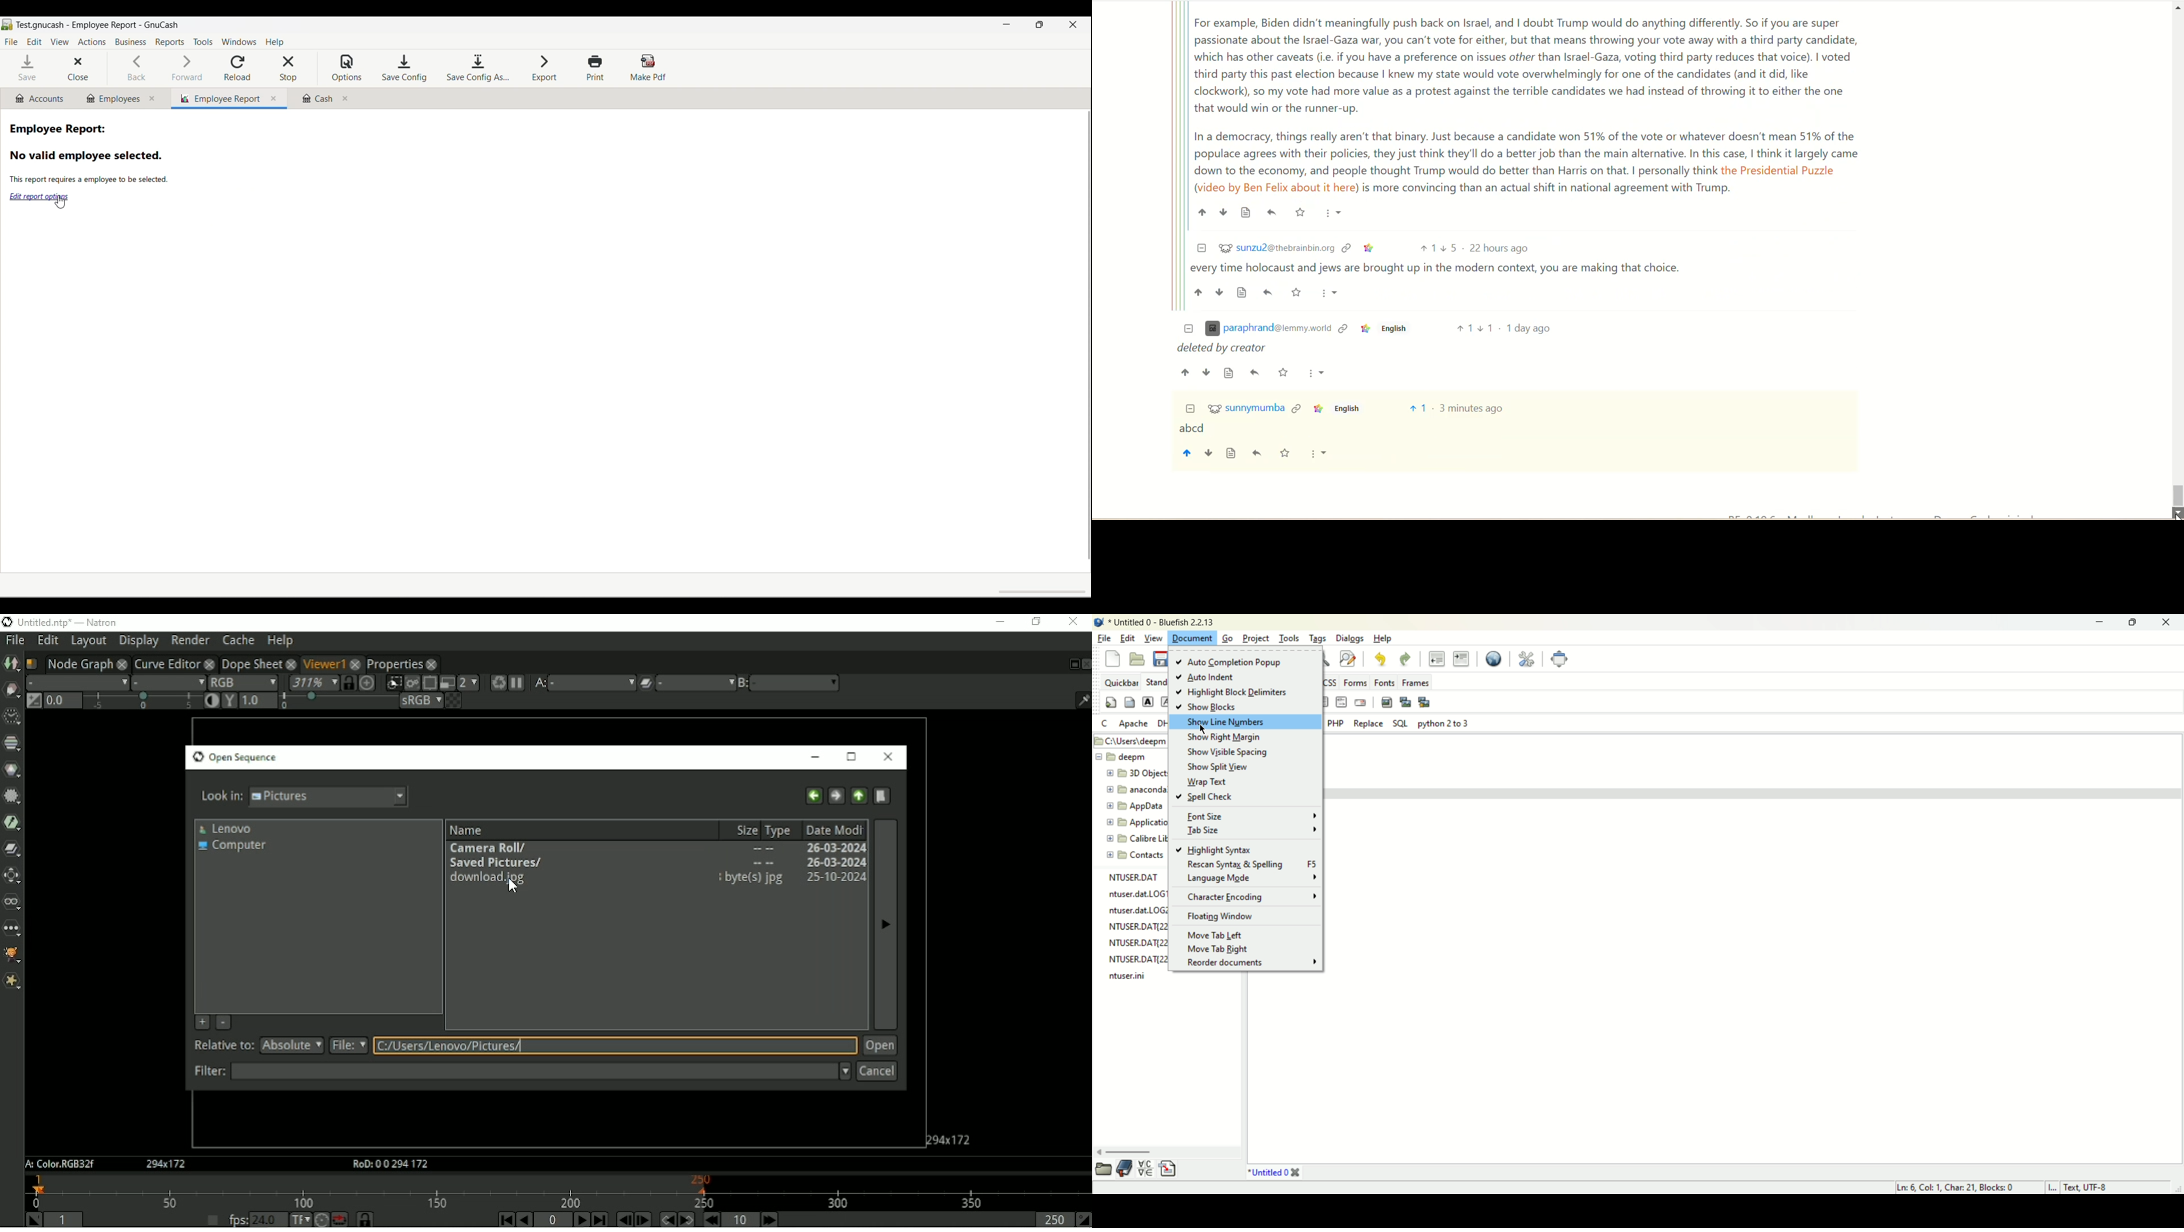  Describe the element at coordinates (713, 1219) in the screenshot. I see `Previous increment` at that location.